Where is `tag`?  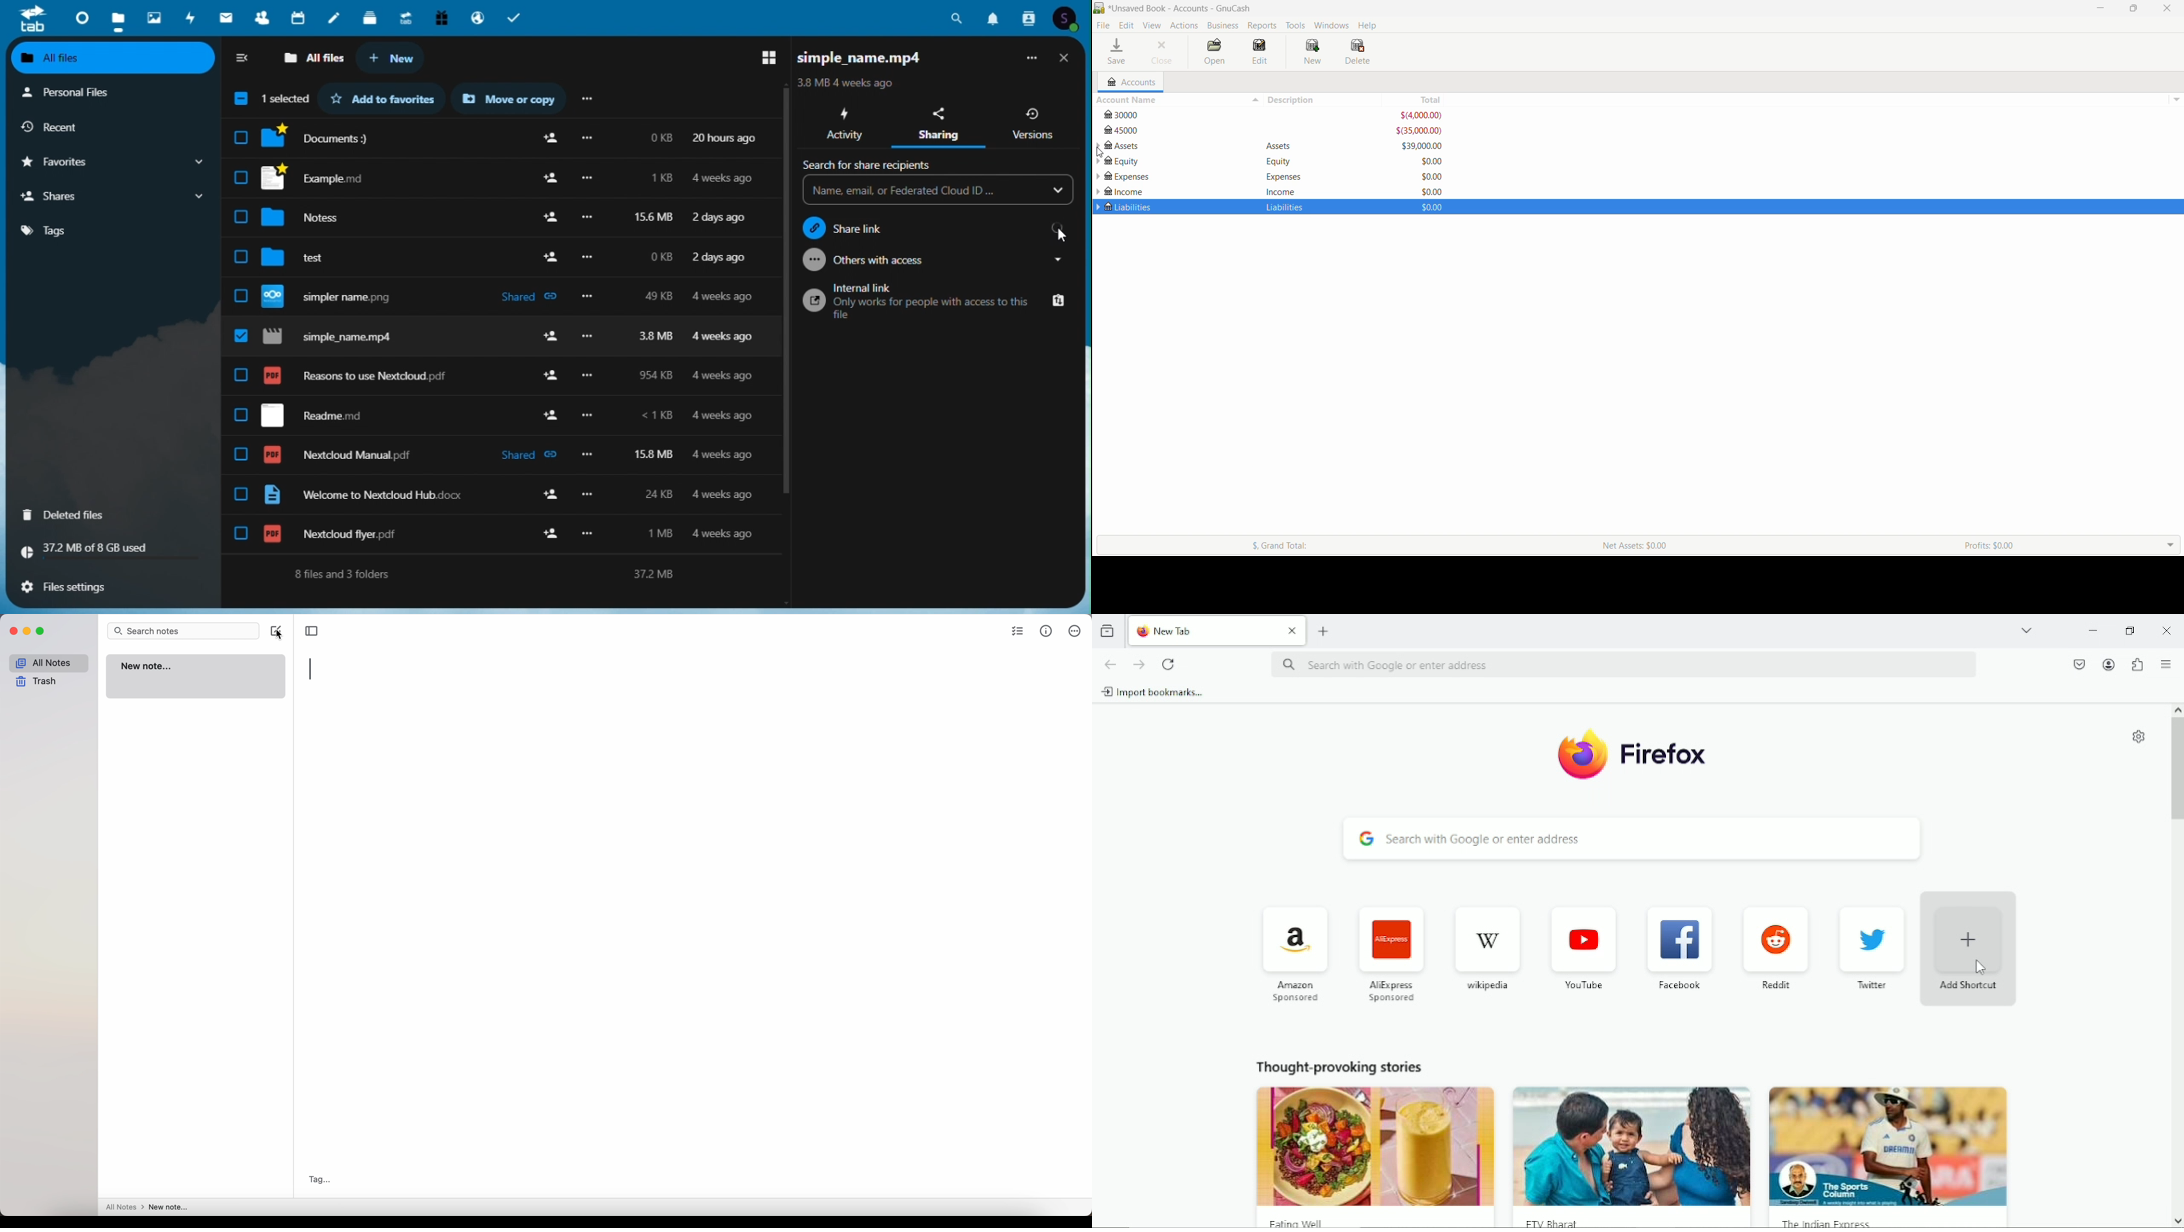 tag is located at coordinates (319, 1180).